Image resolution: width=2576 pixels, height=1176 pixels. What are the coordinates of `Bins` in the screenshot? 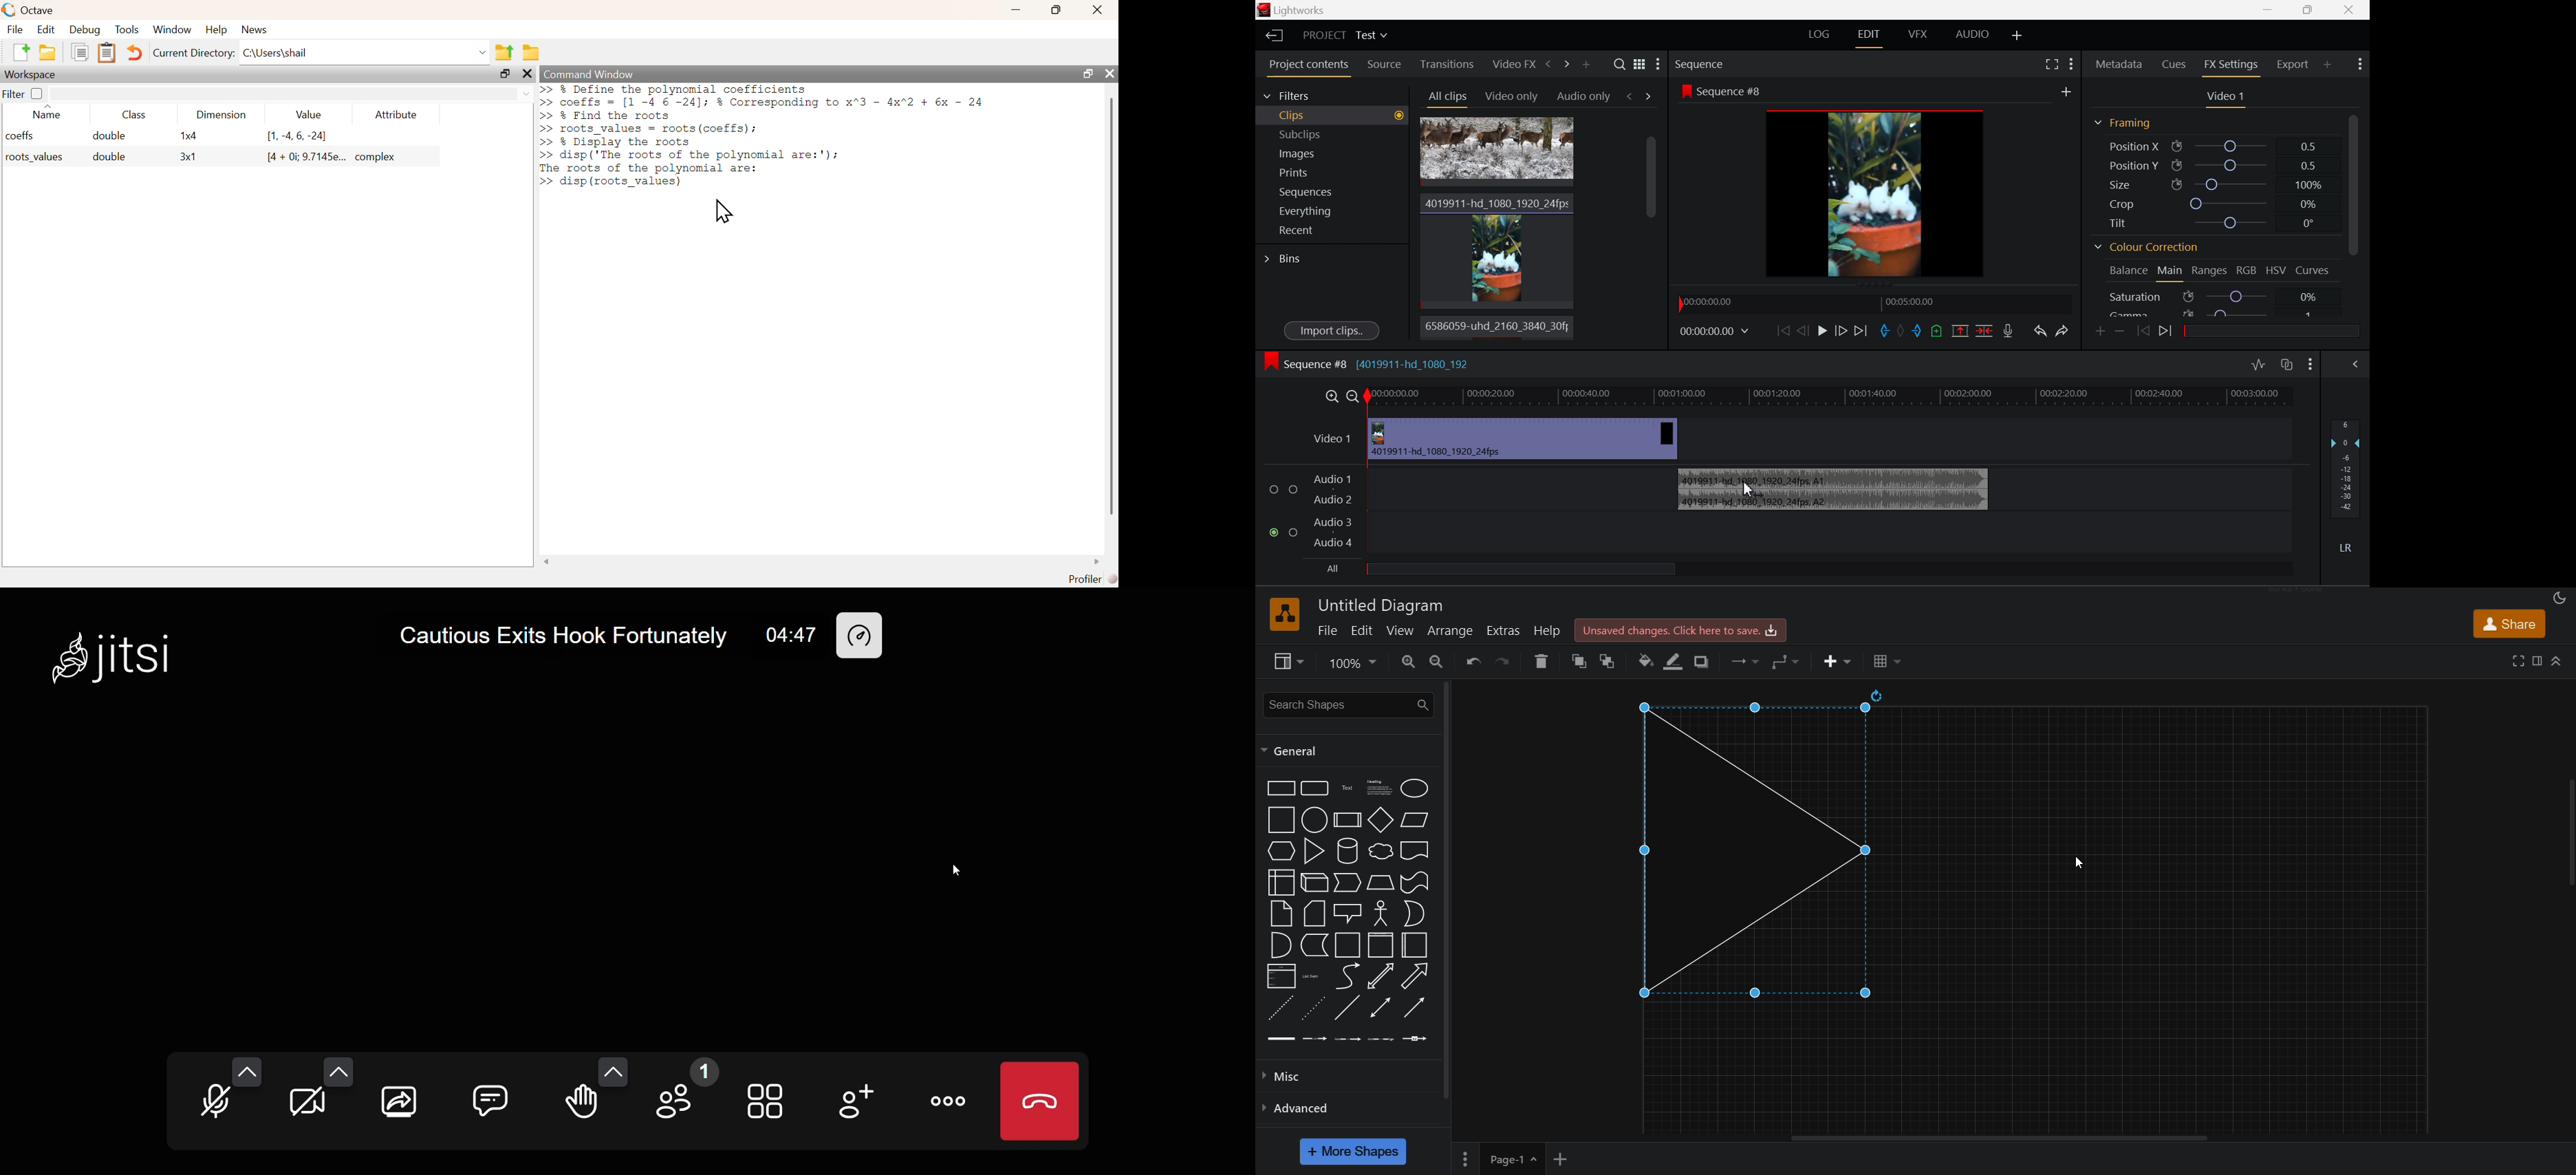 It's located at (1283, 260).